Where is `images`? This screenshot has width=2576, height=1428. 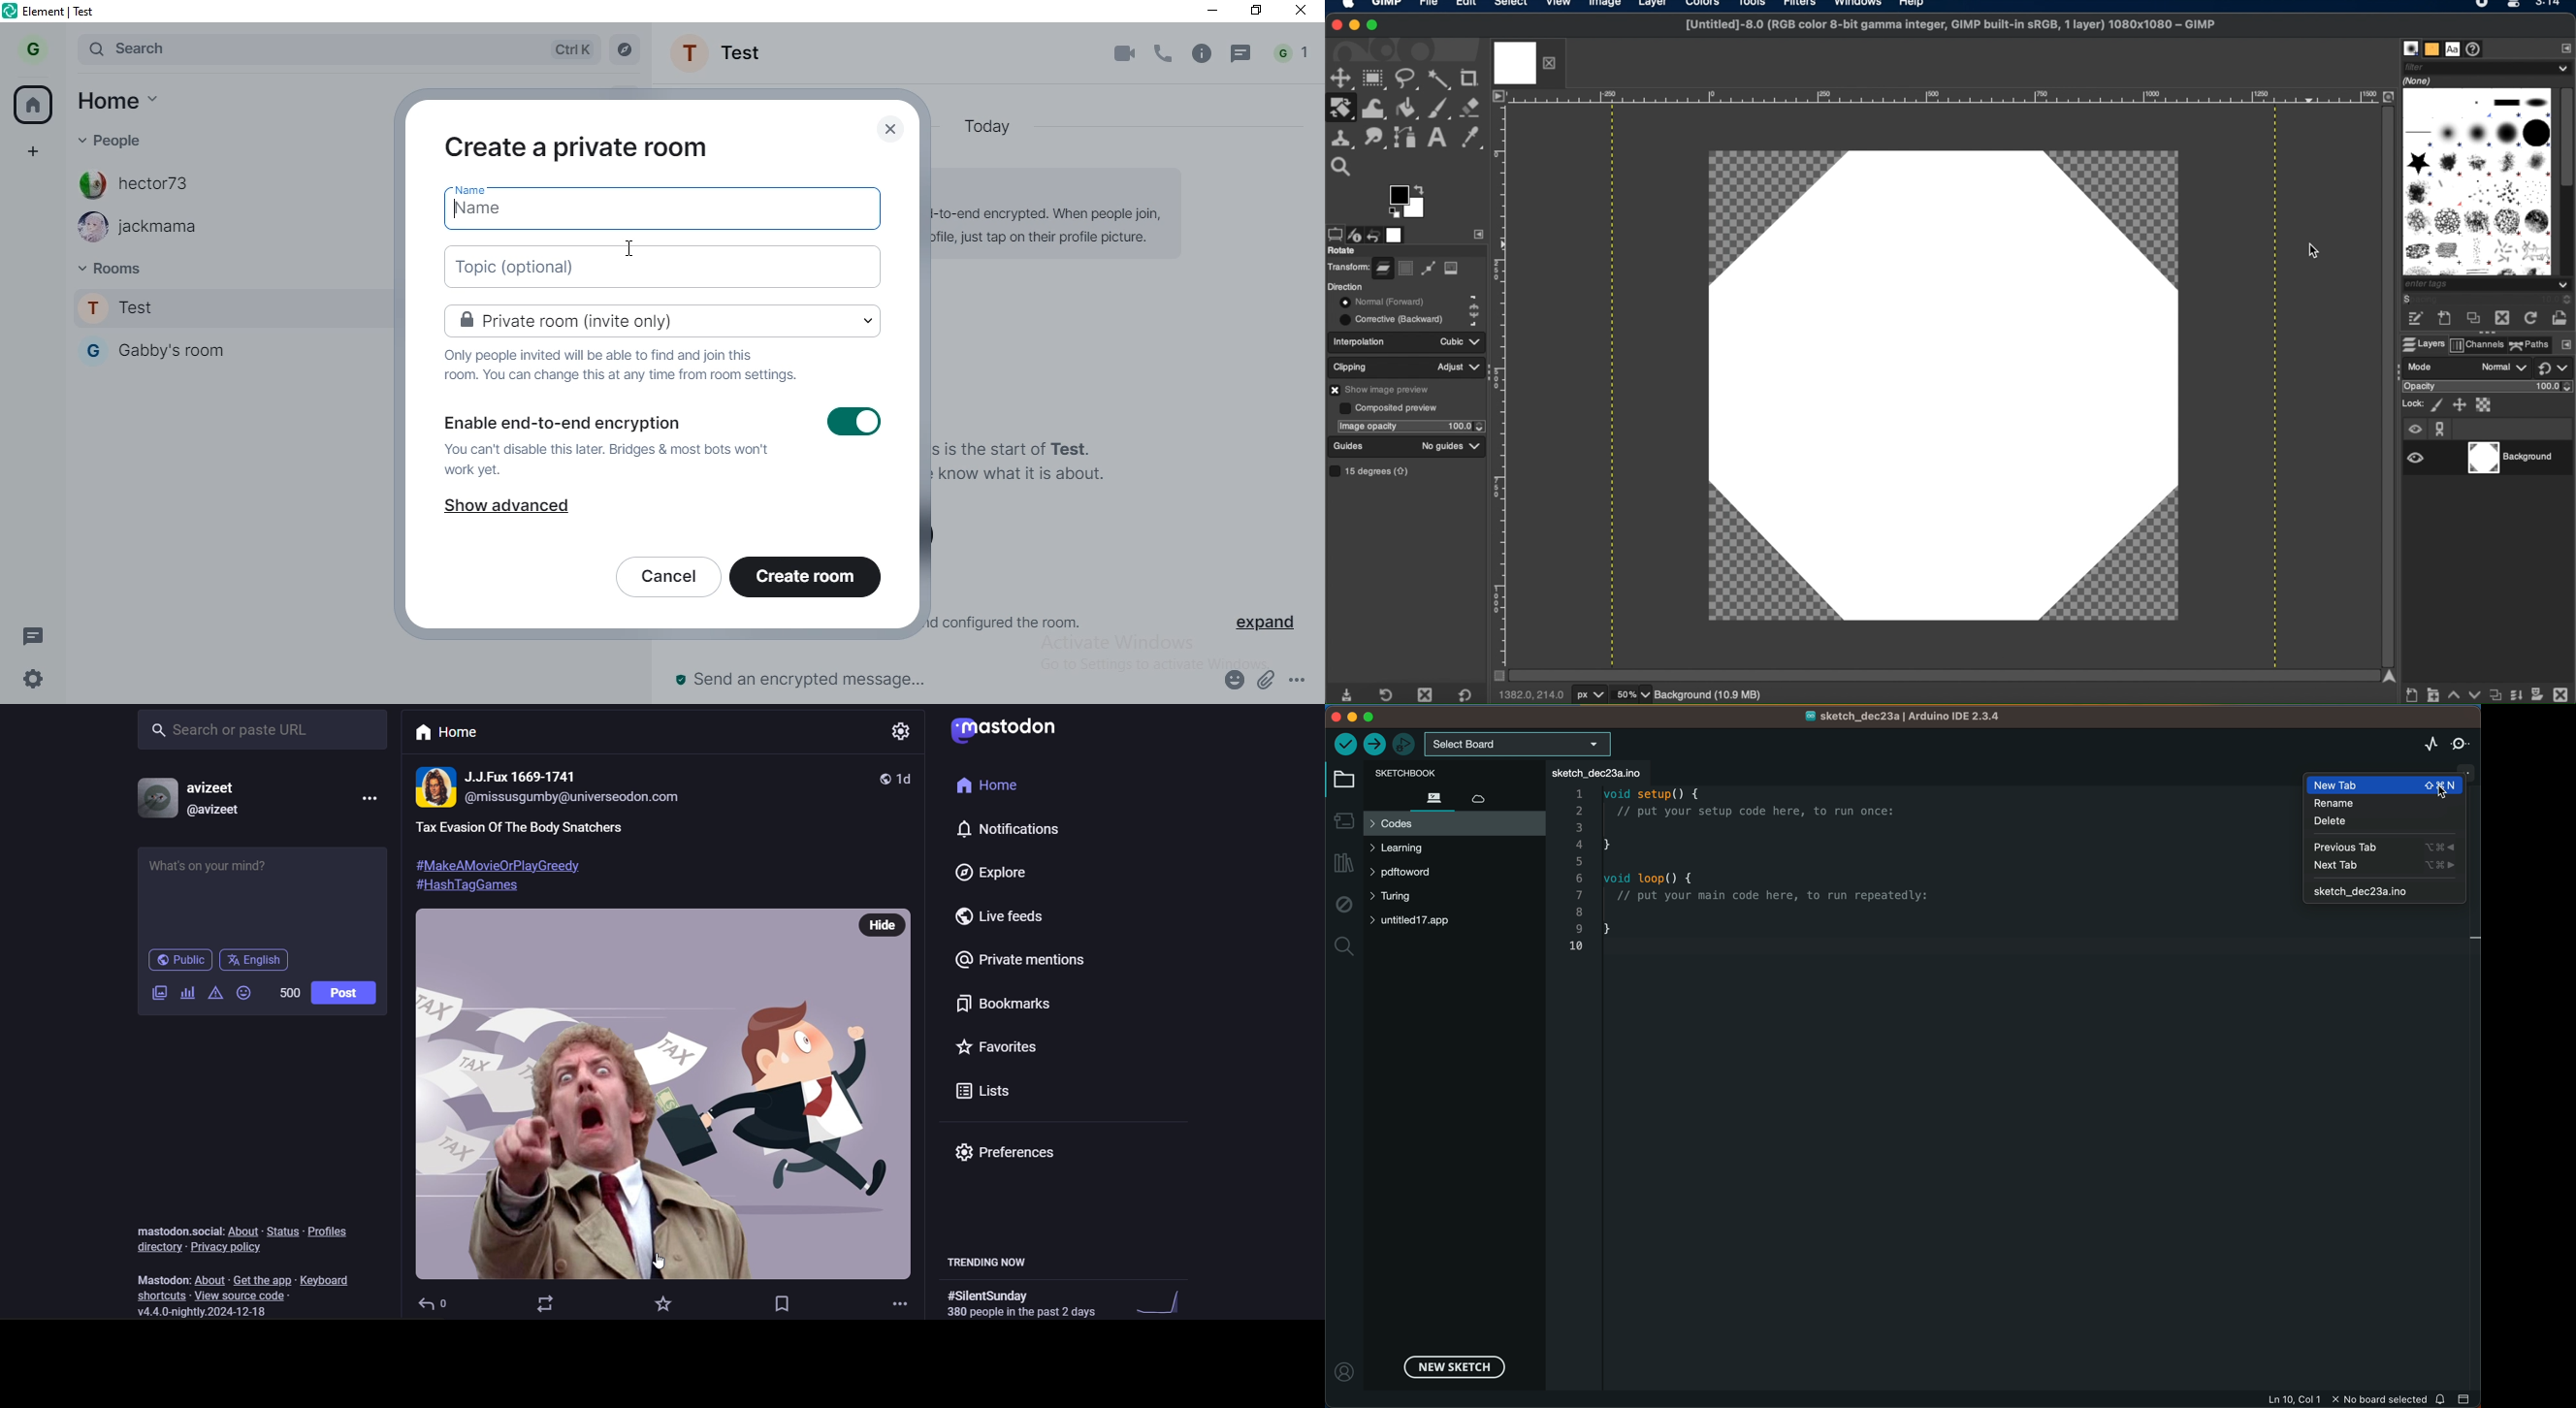 images is located at coordinates (1397, 234).